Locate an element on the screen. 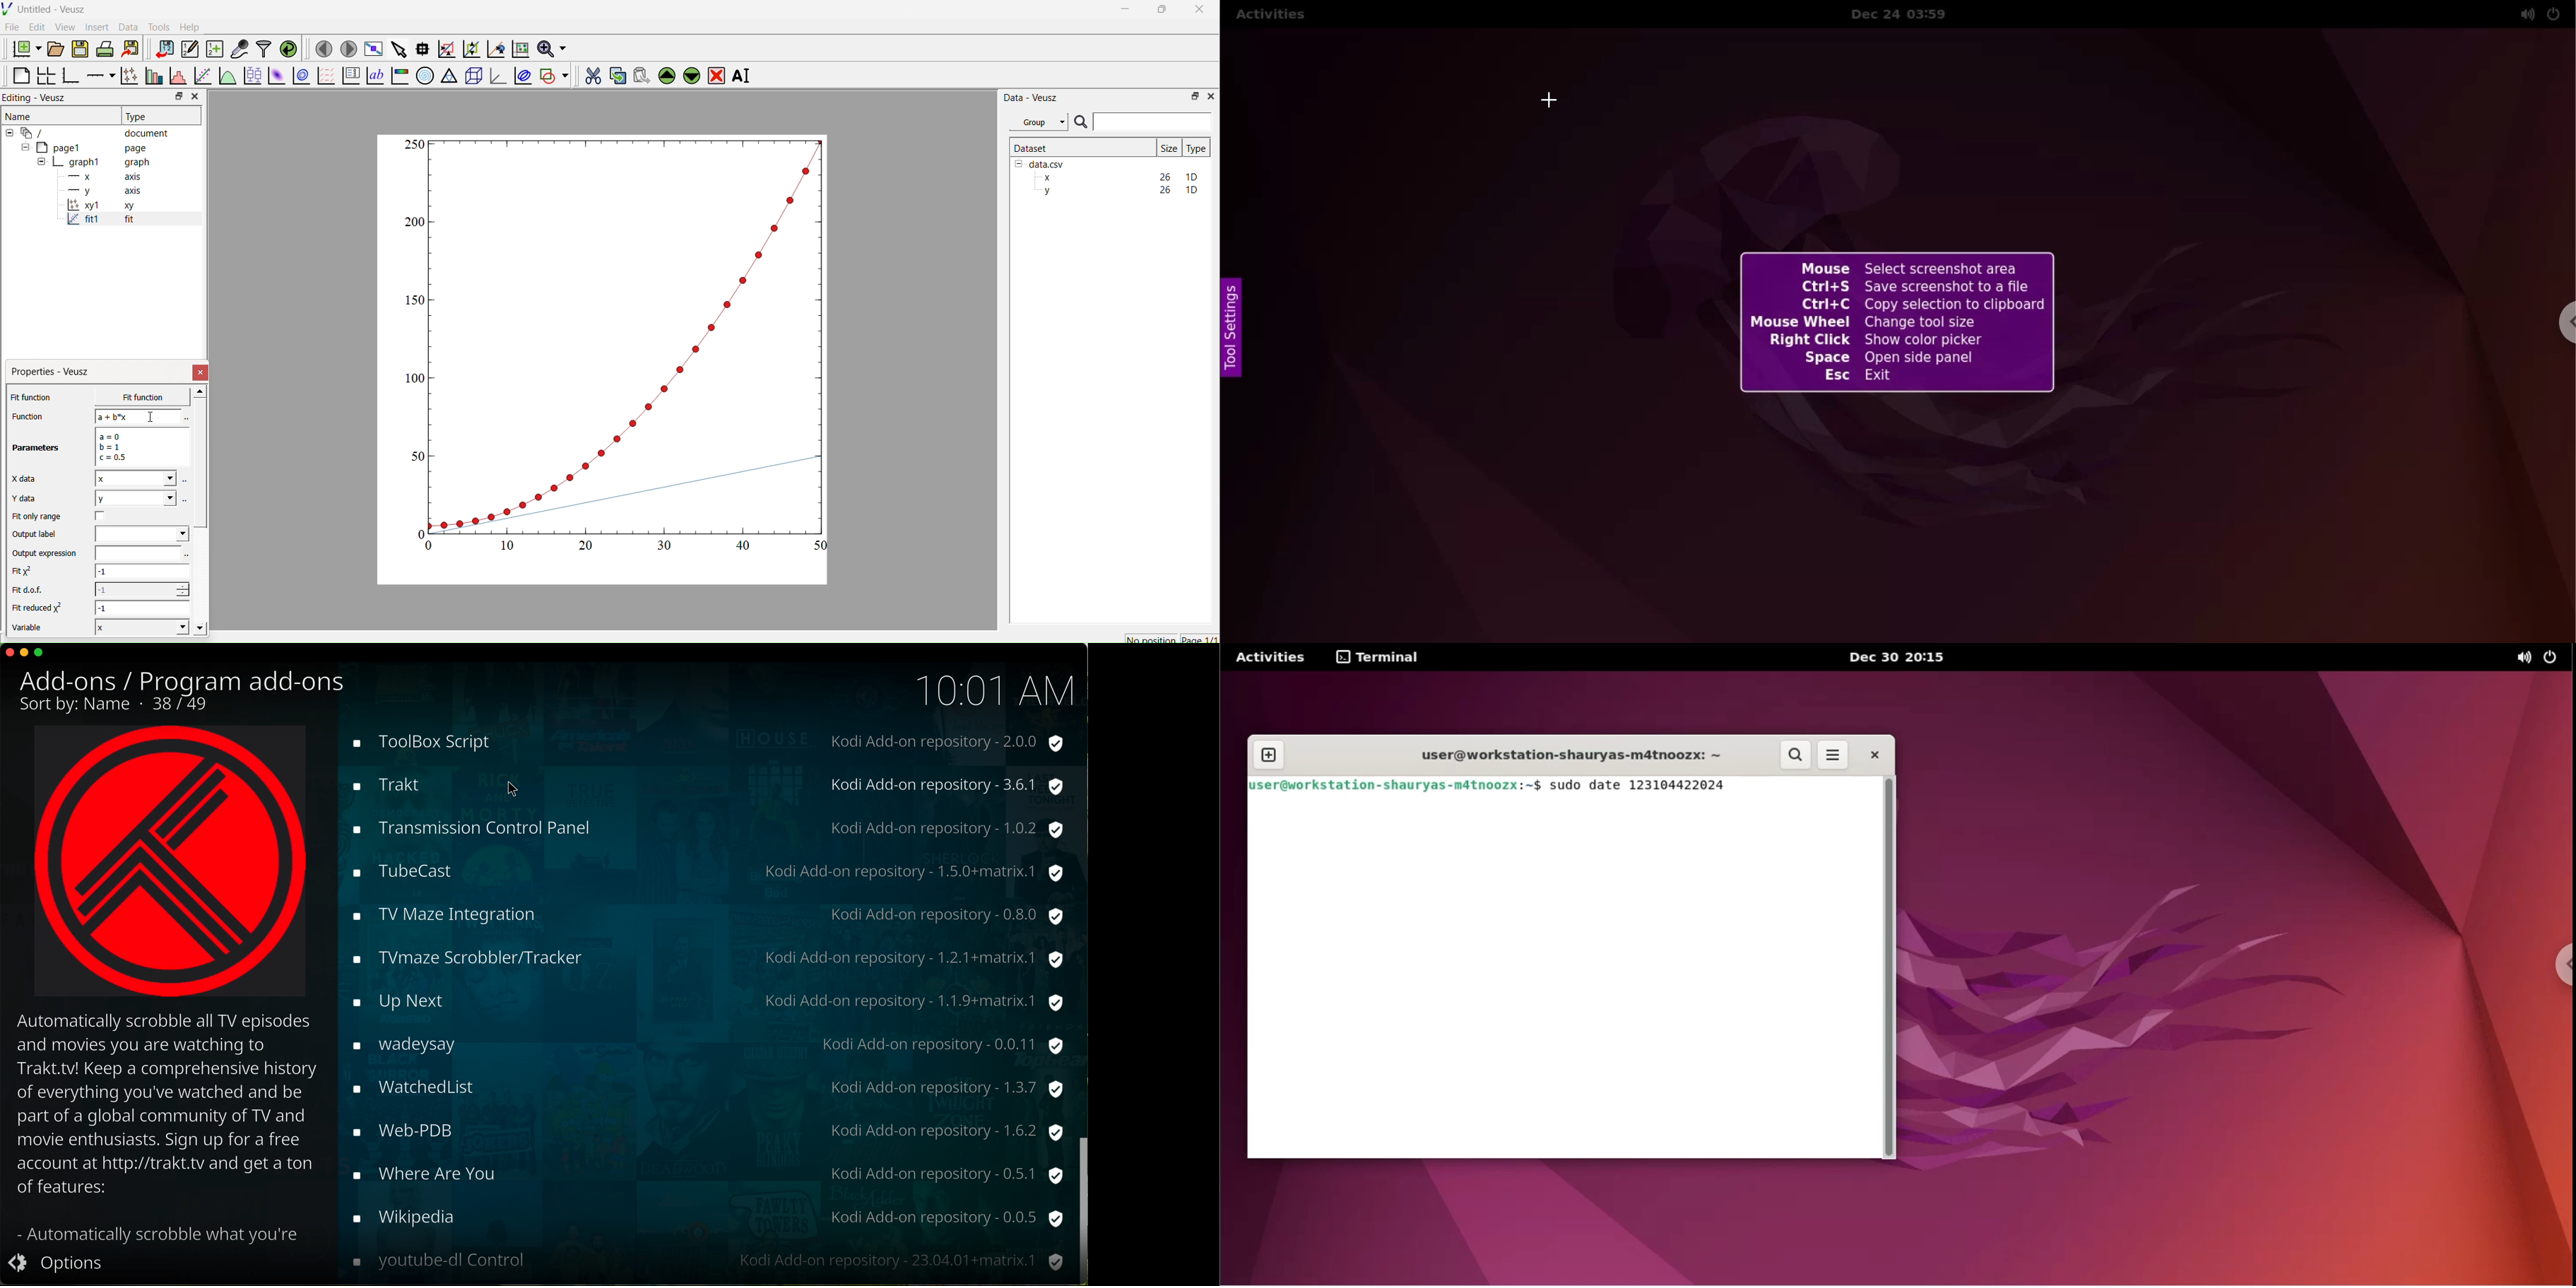 This screenshot has width=2576, height=1288. Activities is located at coordinates (1269, 15).